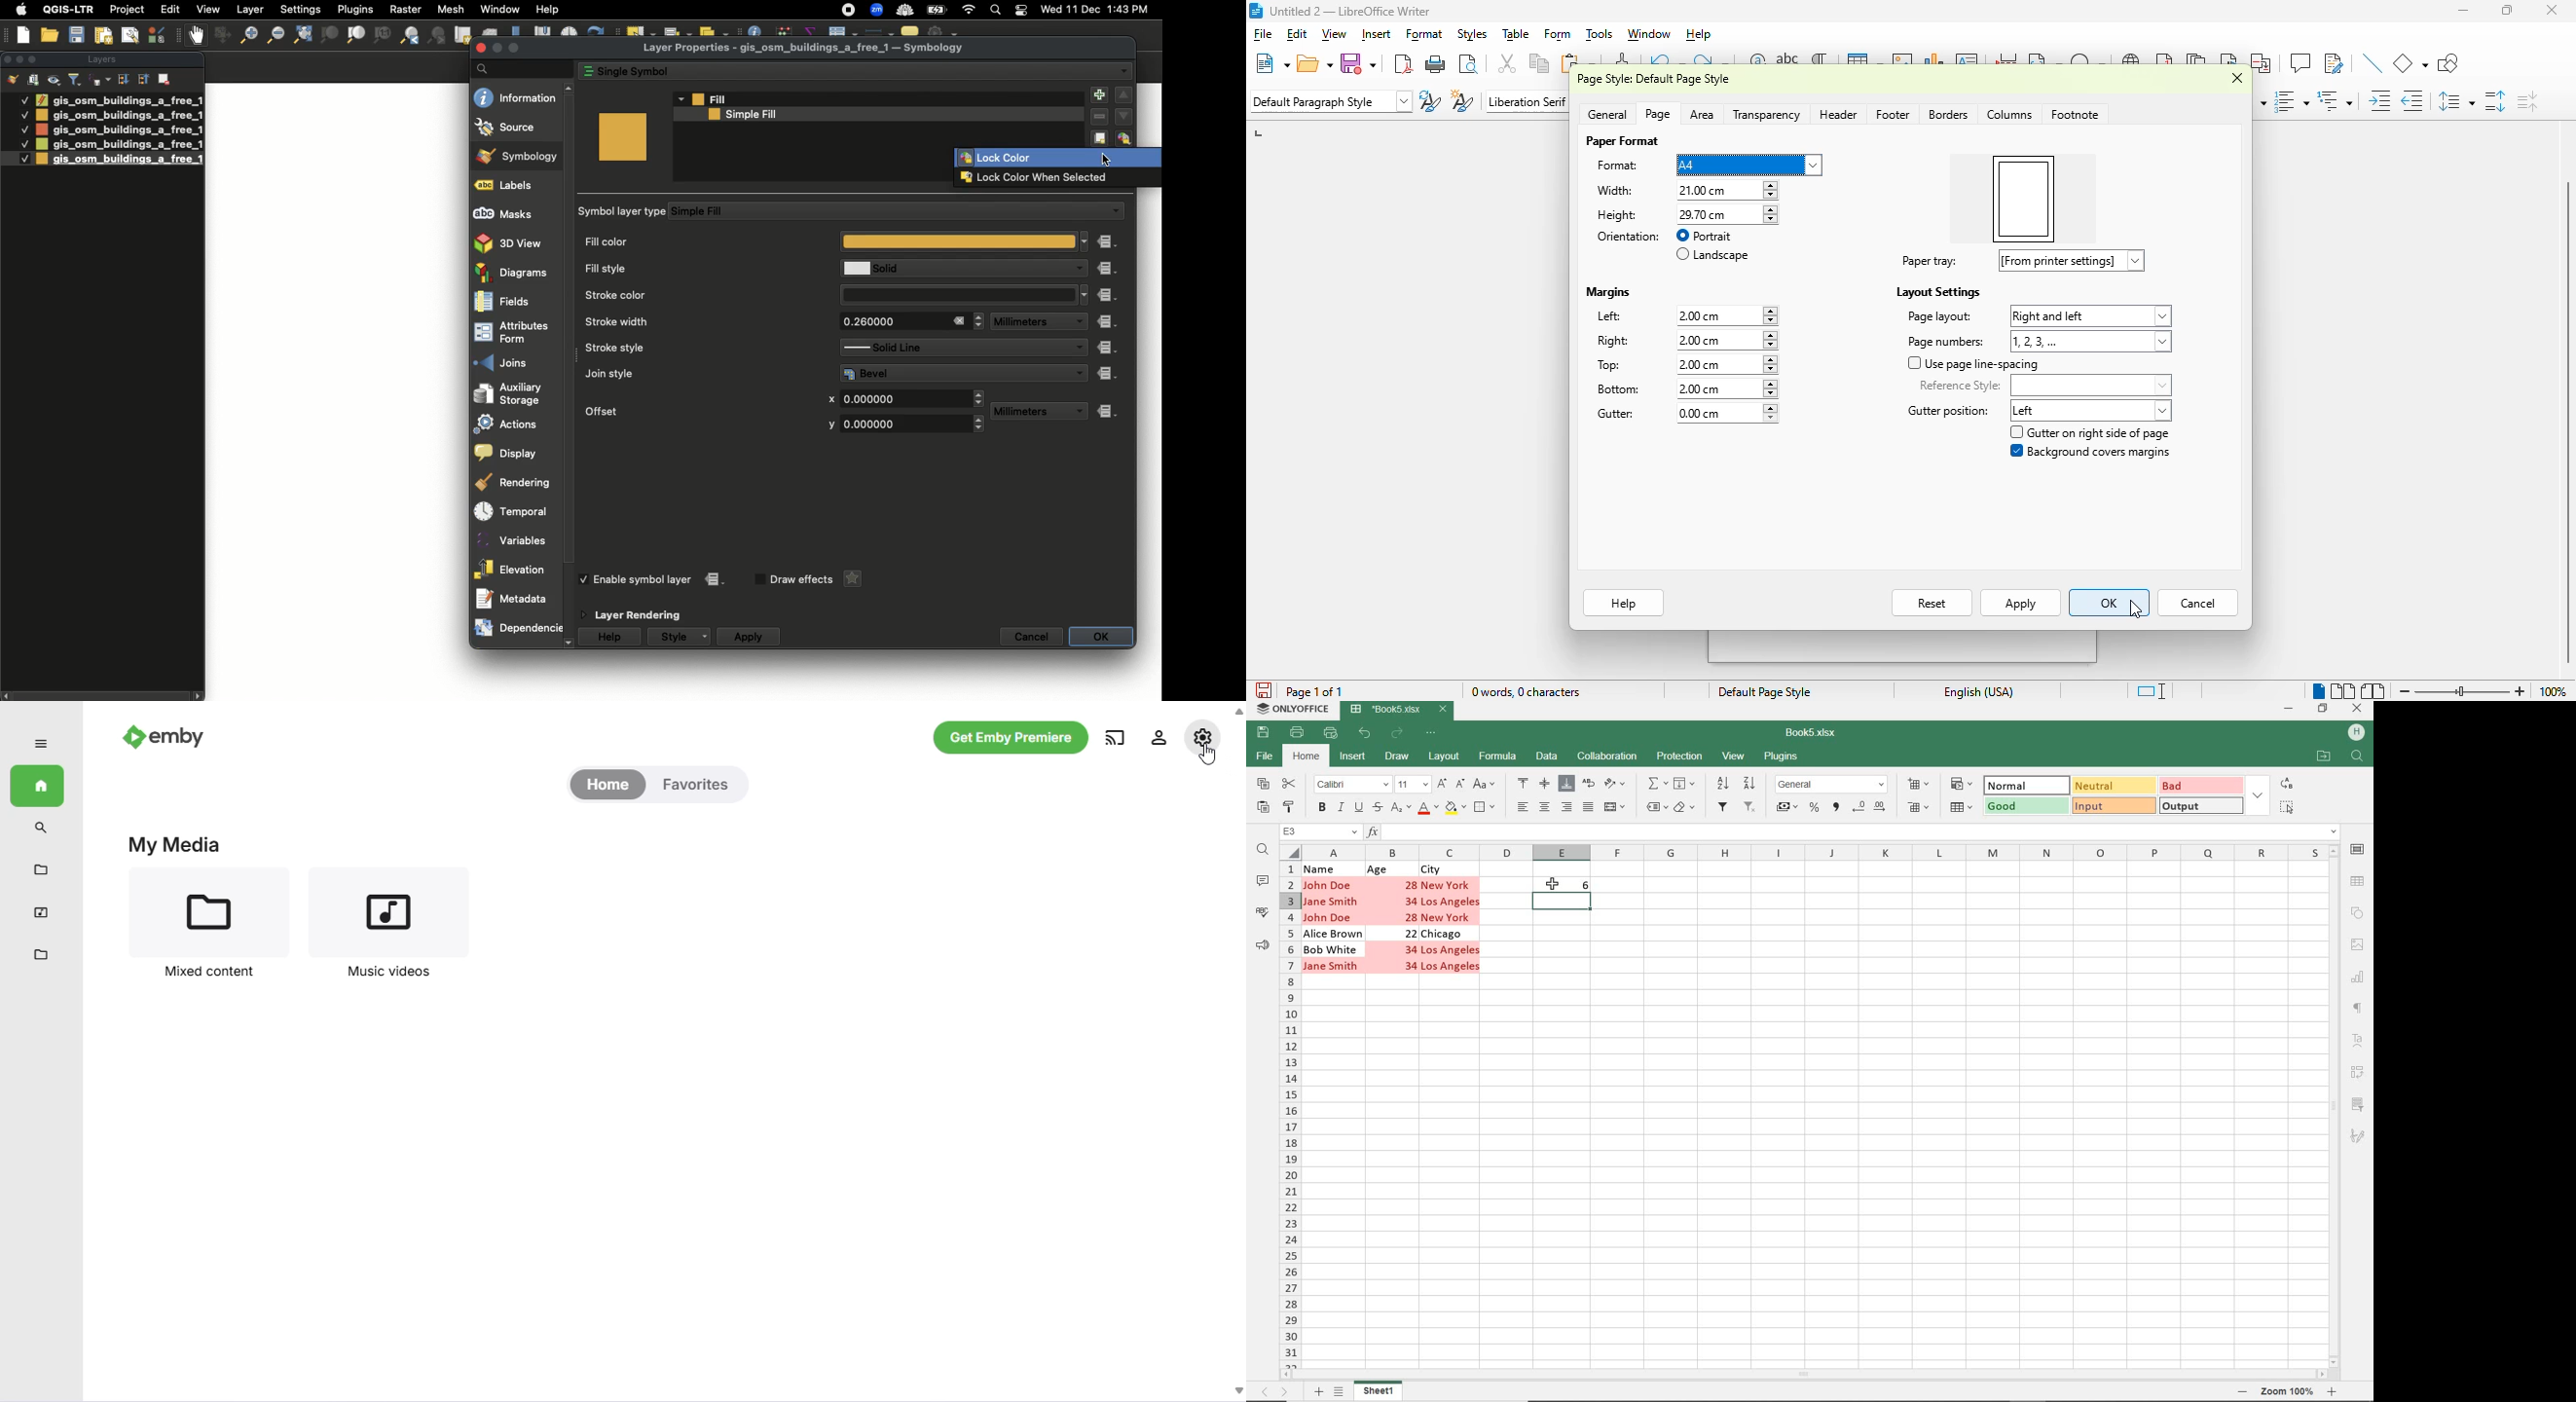 Image resolution: width=2576 pixels, height=1428 pixels. What do you see at coordinates (1448, 884) in the screenshot?
I see `New York` at bounding box center [1448, 884].